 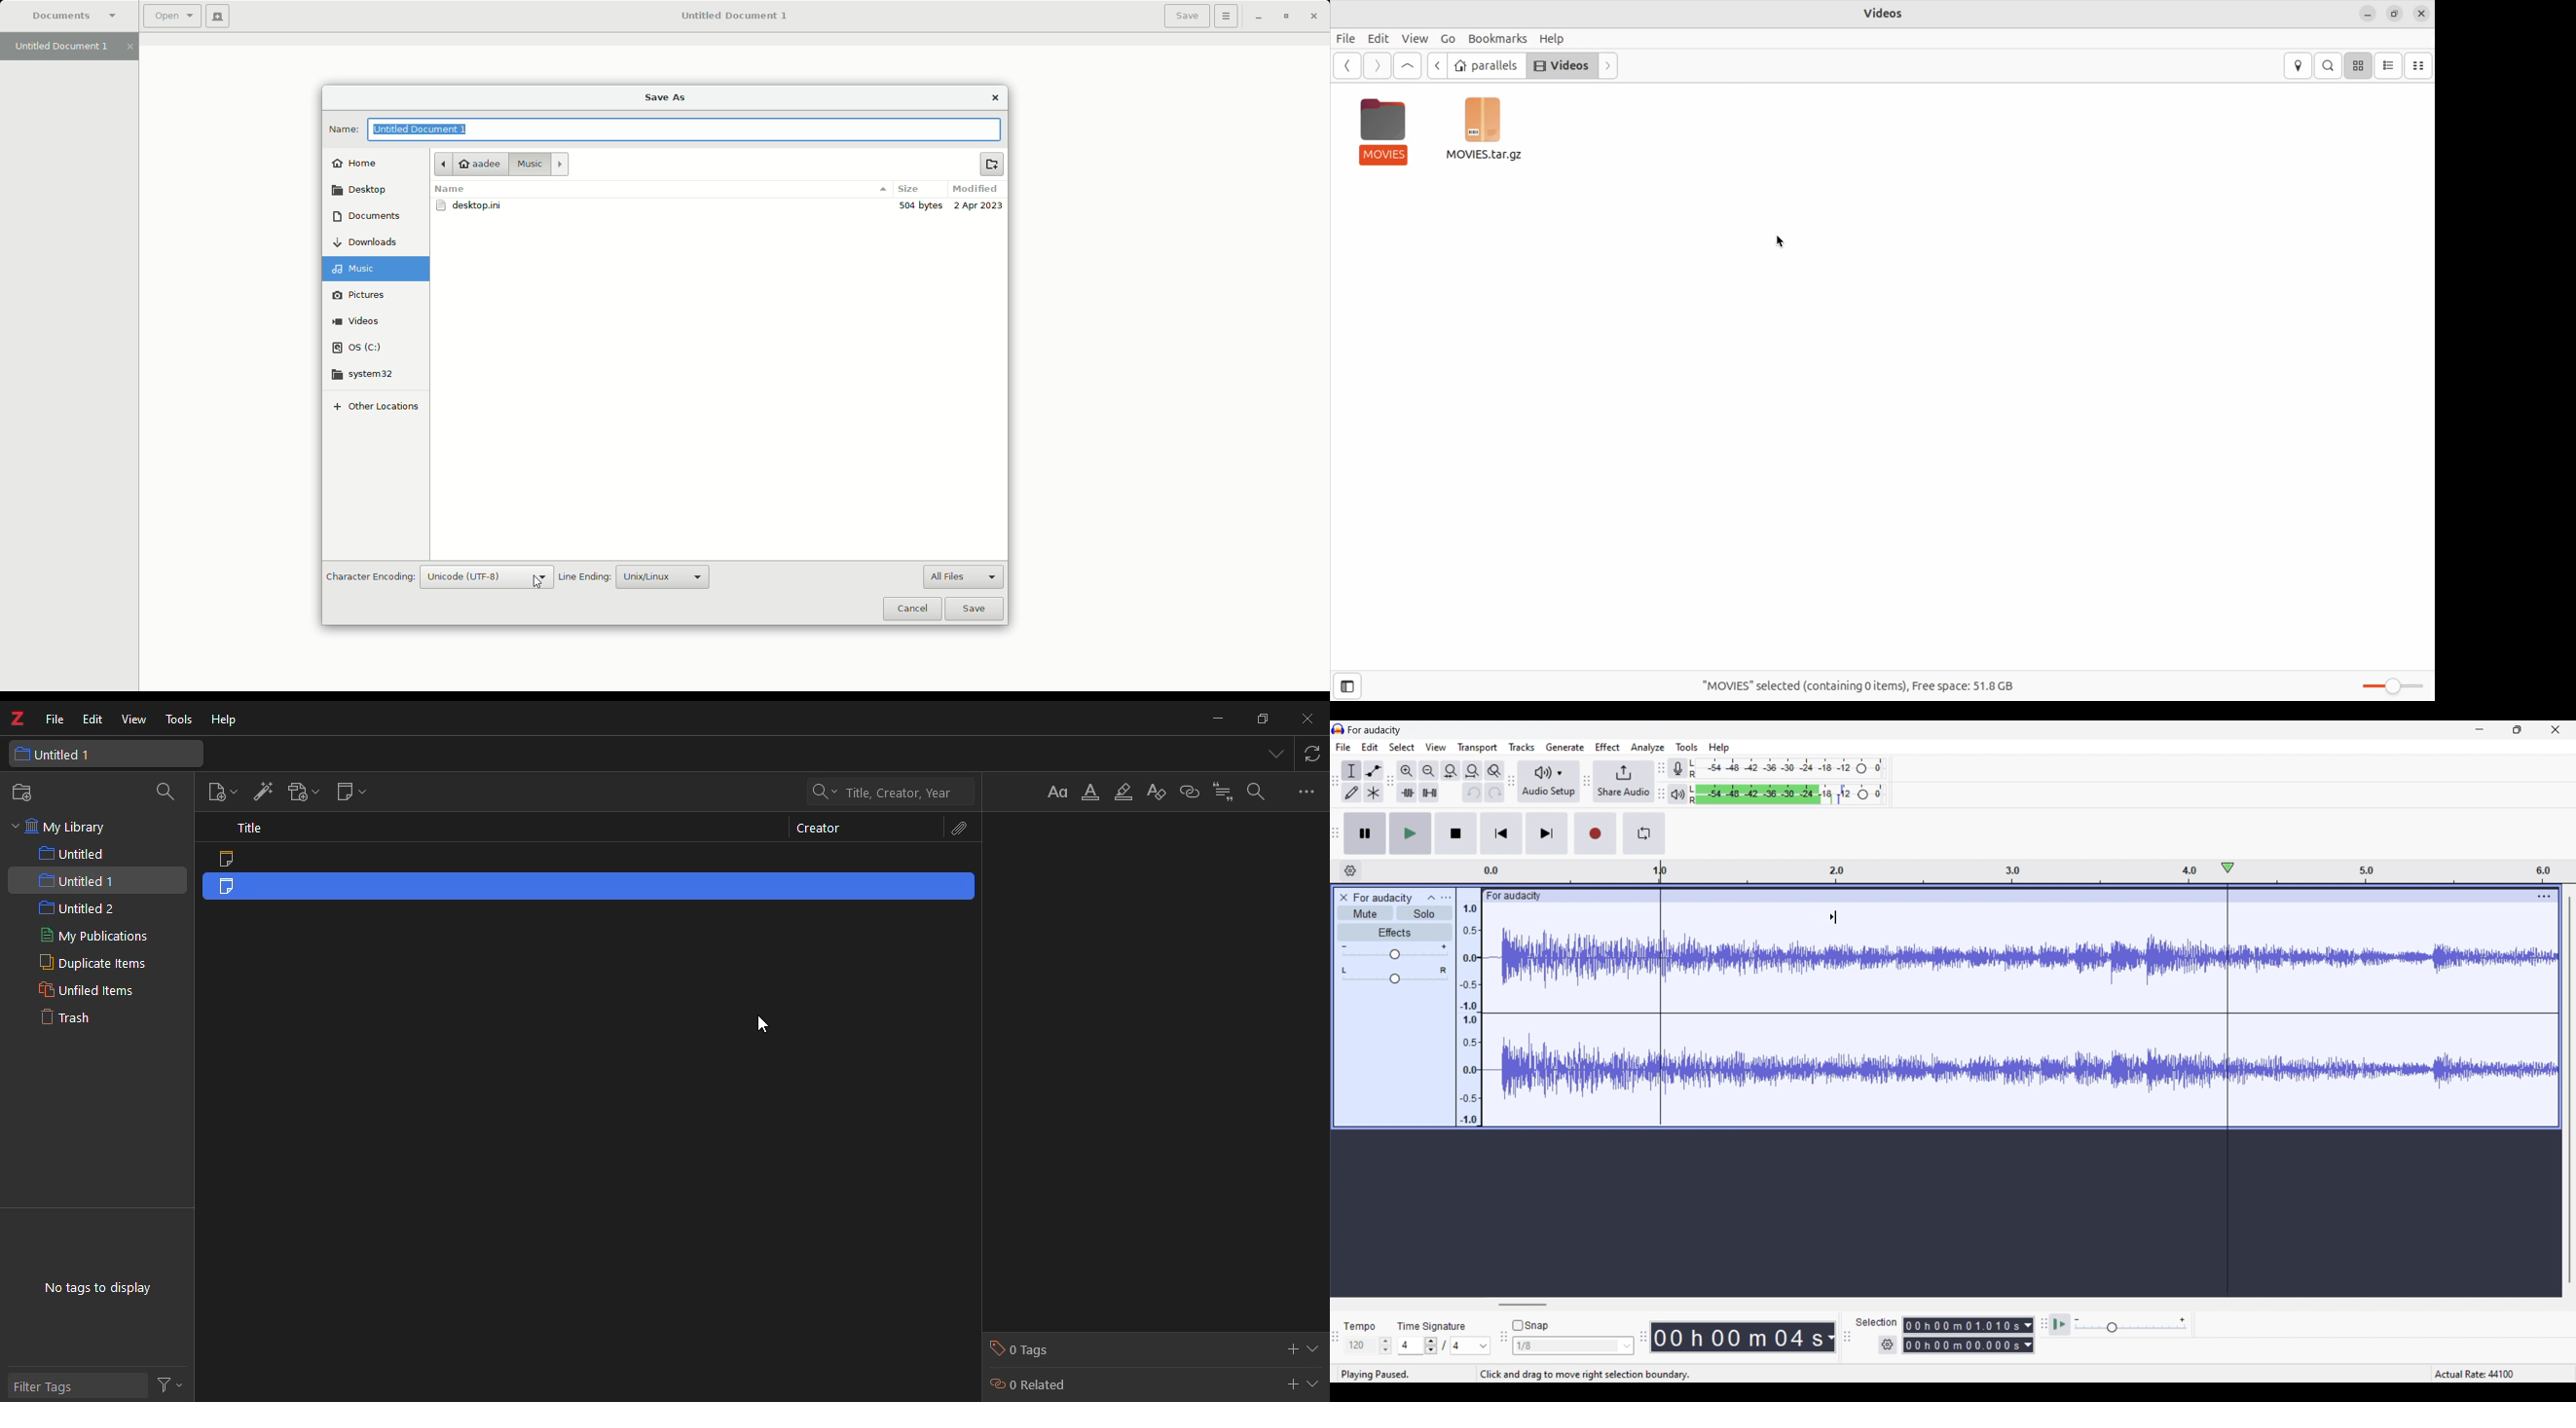 What do you see at coordinates (2228, 1079) in the screenshot?
I see `Playhead` at bounding box center [2228, 1079].